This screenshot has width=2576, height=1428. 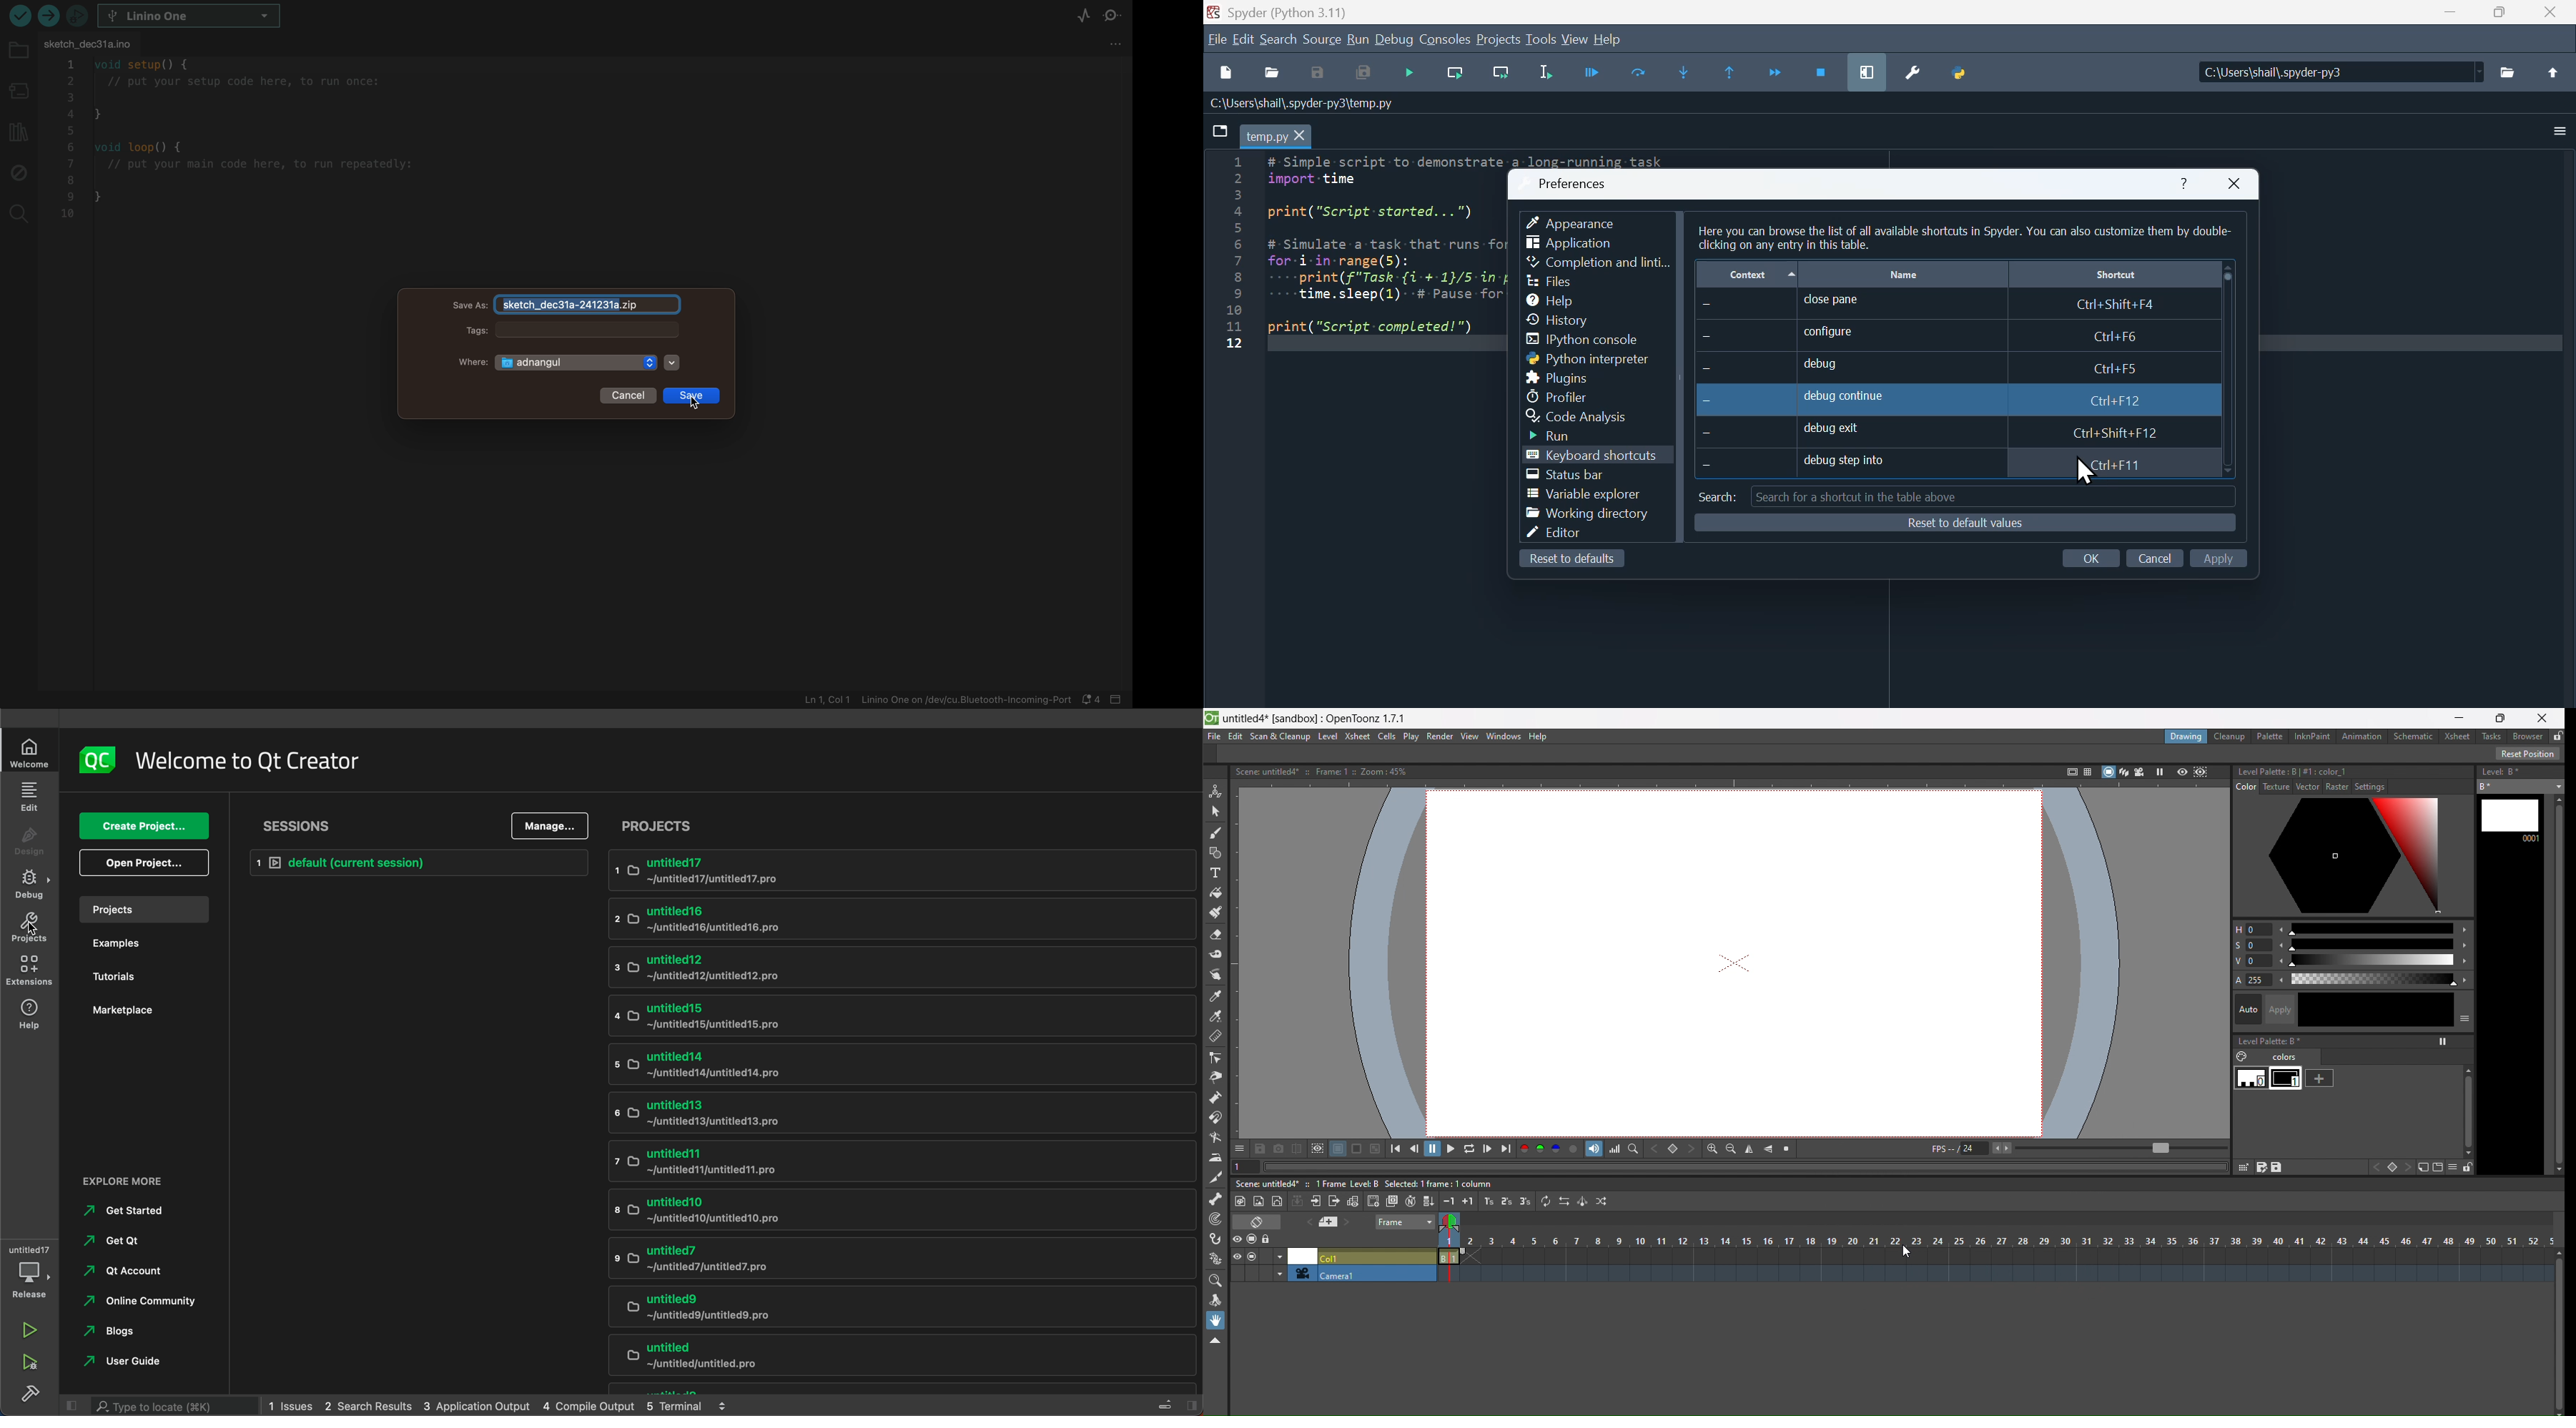 What do you see at coordinates (17, 87) in the screenshot?
I see `board manager` at bounding box center [17, 87].